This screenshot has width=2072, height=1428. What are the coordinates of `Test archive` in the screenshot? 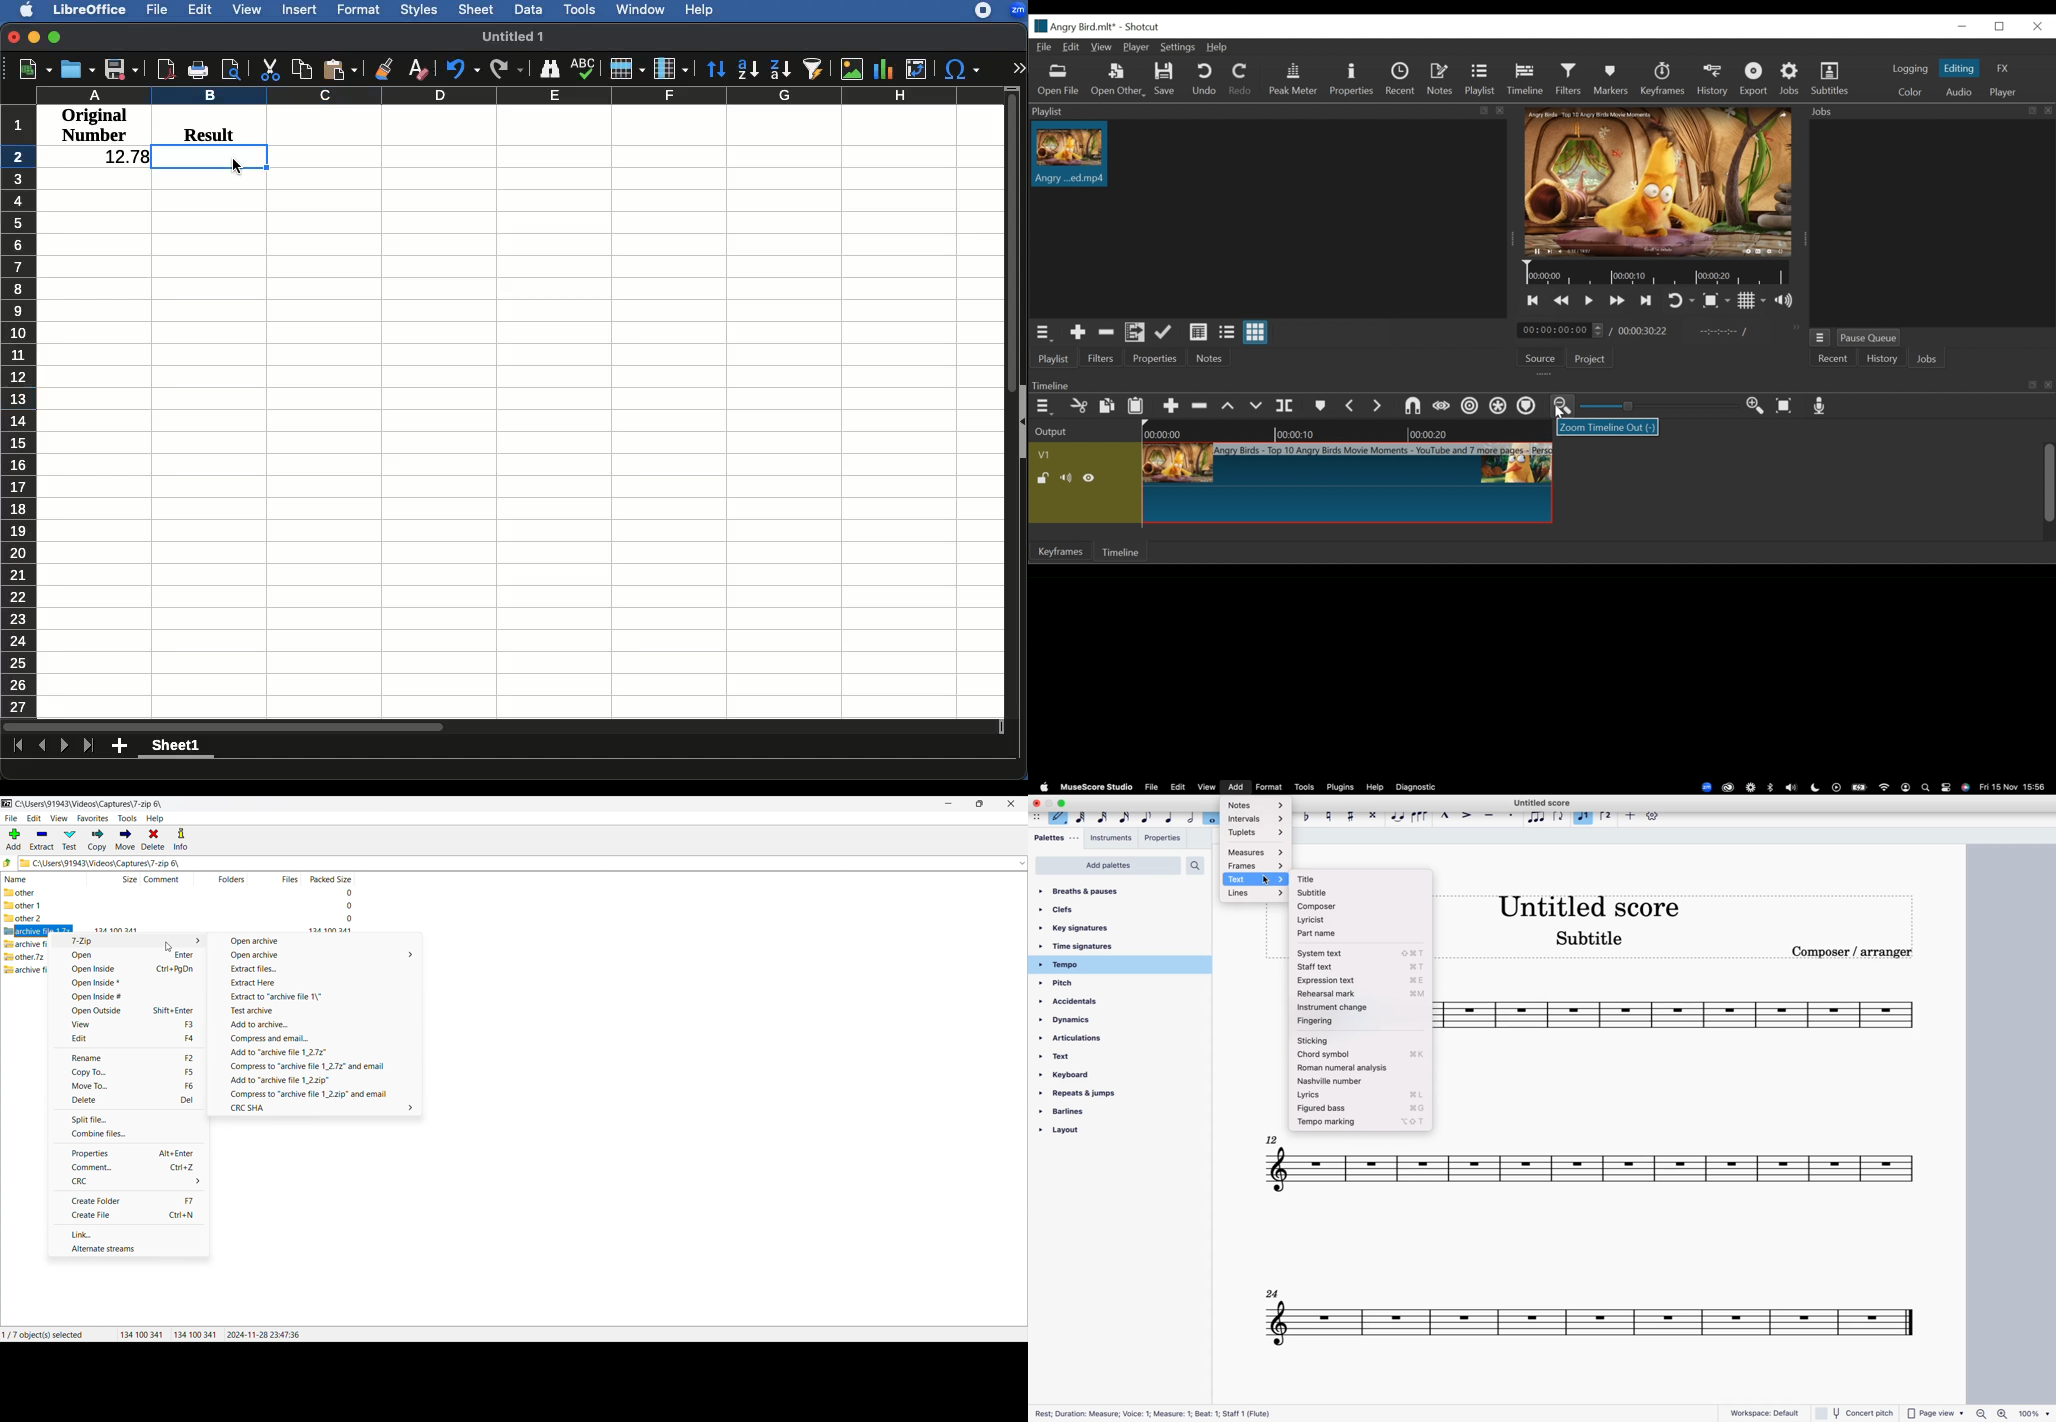 It's located at (316, 1011).